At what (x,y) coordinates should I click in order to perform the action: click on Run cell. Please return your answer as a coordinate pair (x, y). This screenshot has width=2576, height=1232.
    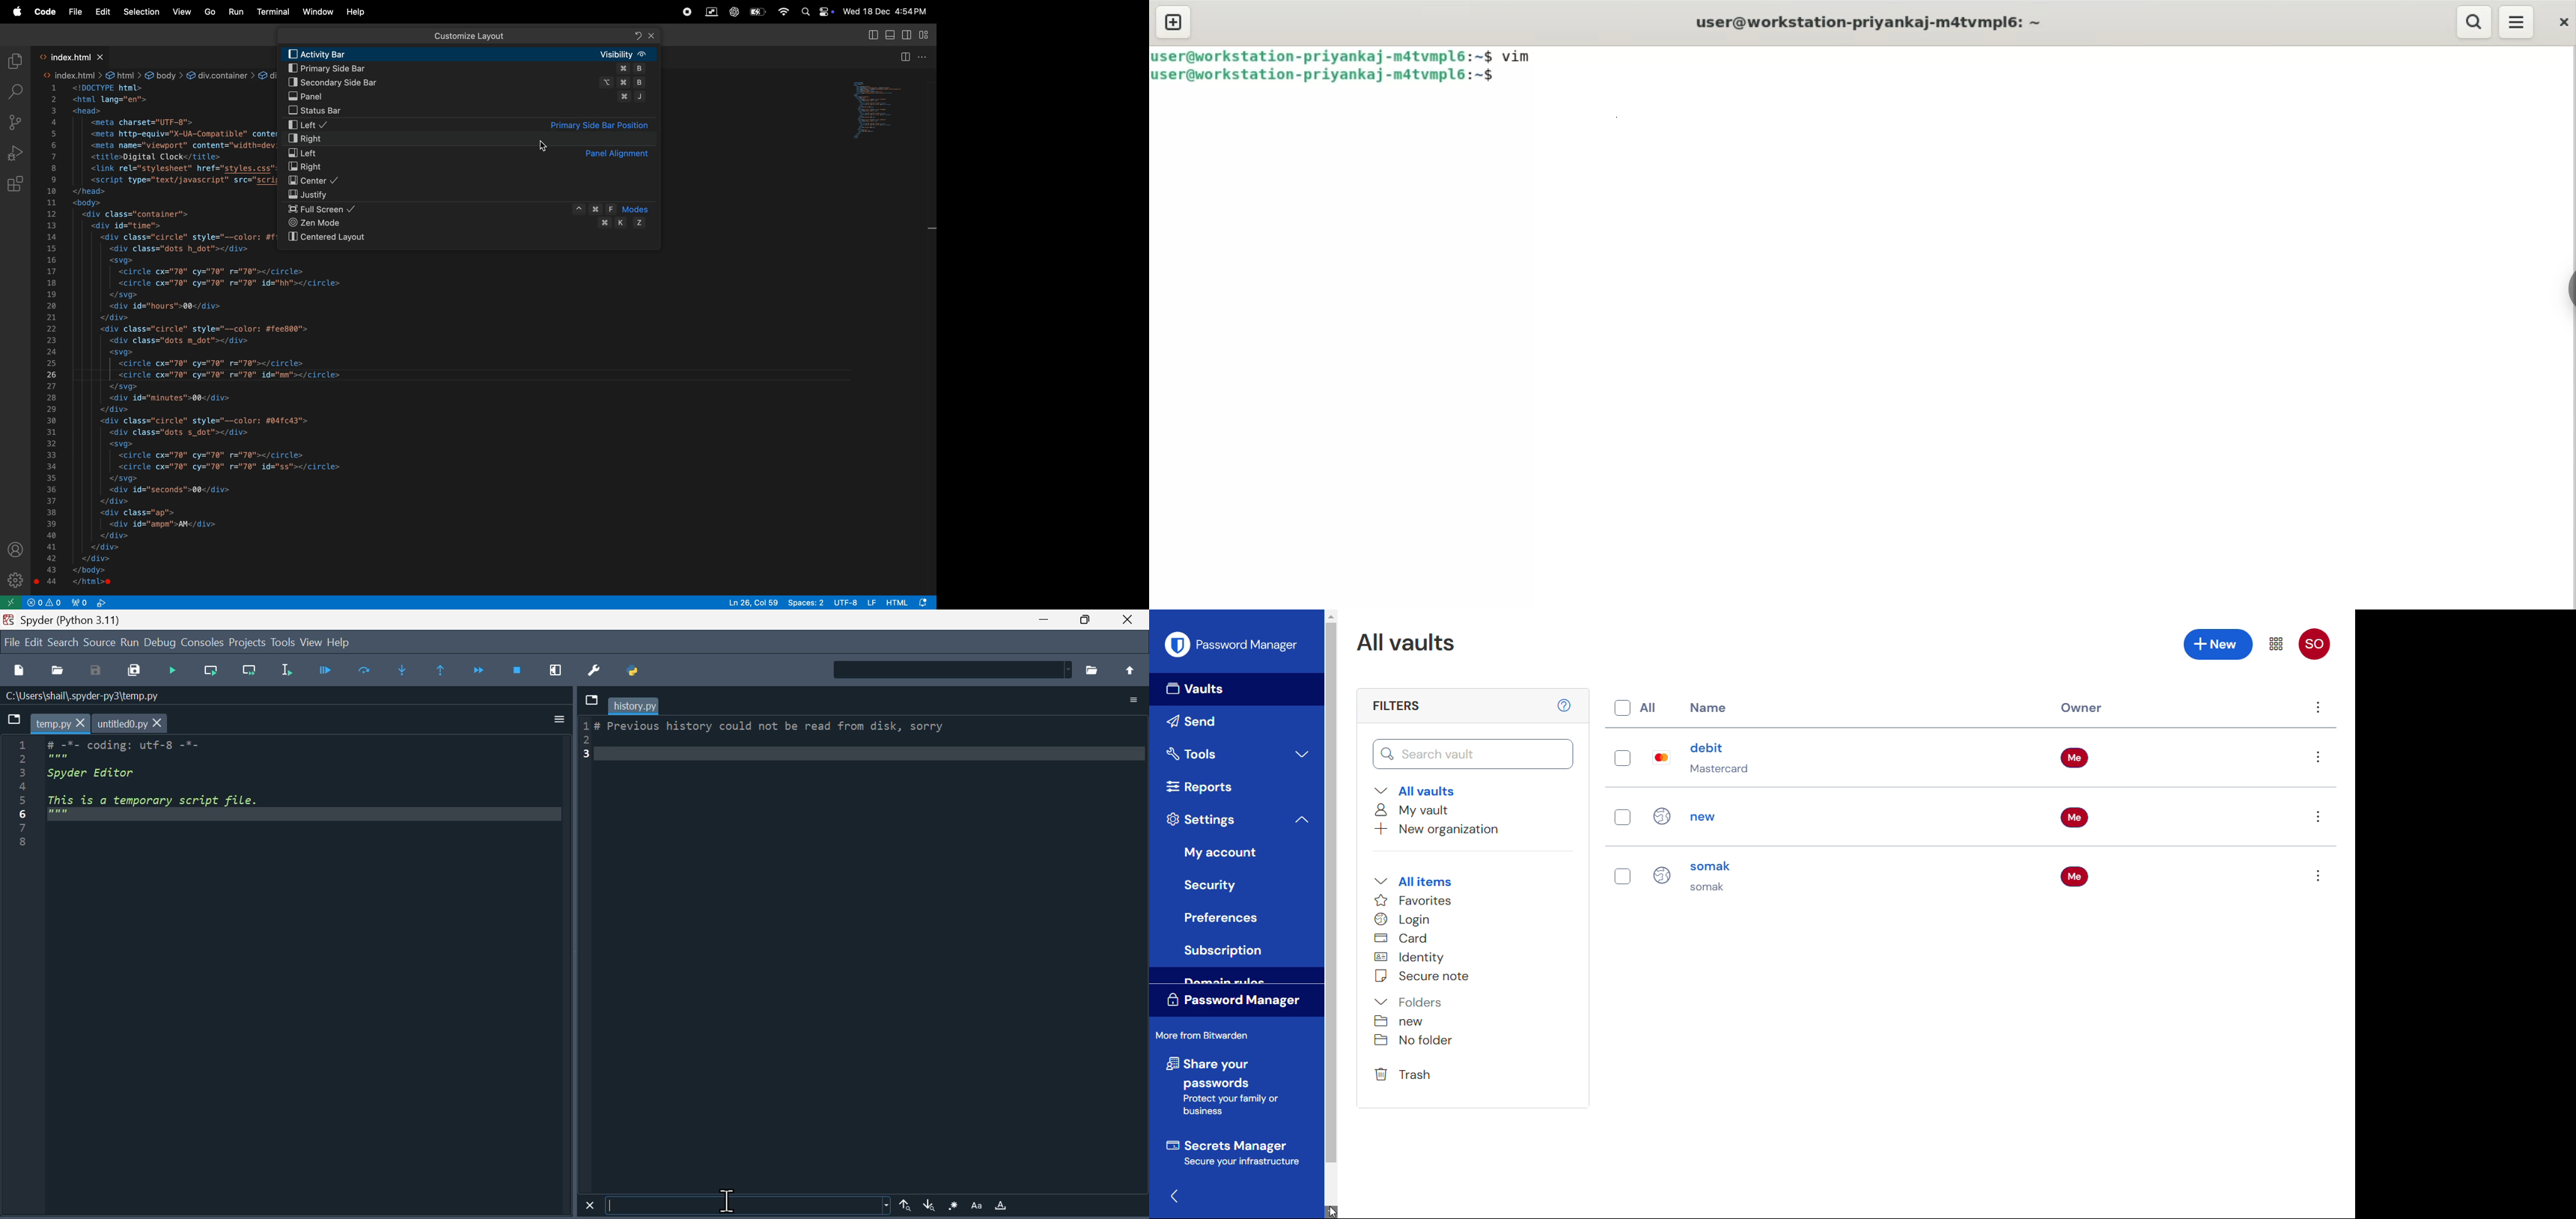
    Looking at the image, I should click on (370, 669).